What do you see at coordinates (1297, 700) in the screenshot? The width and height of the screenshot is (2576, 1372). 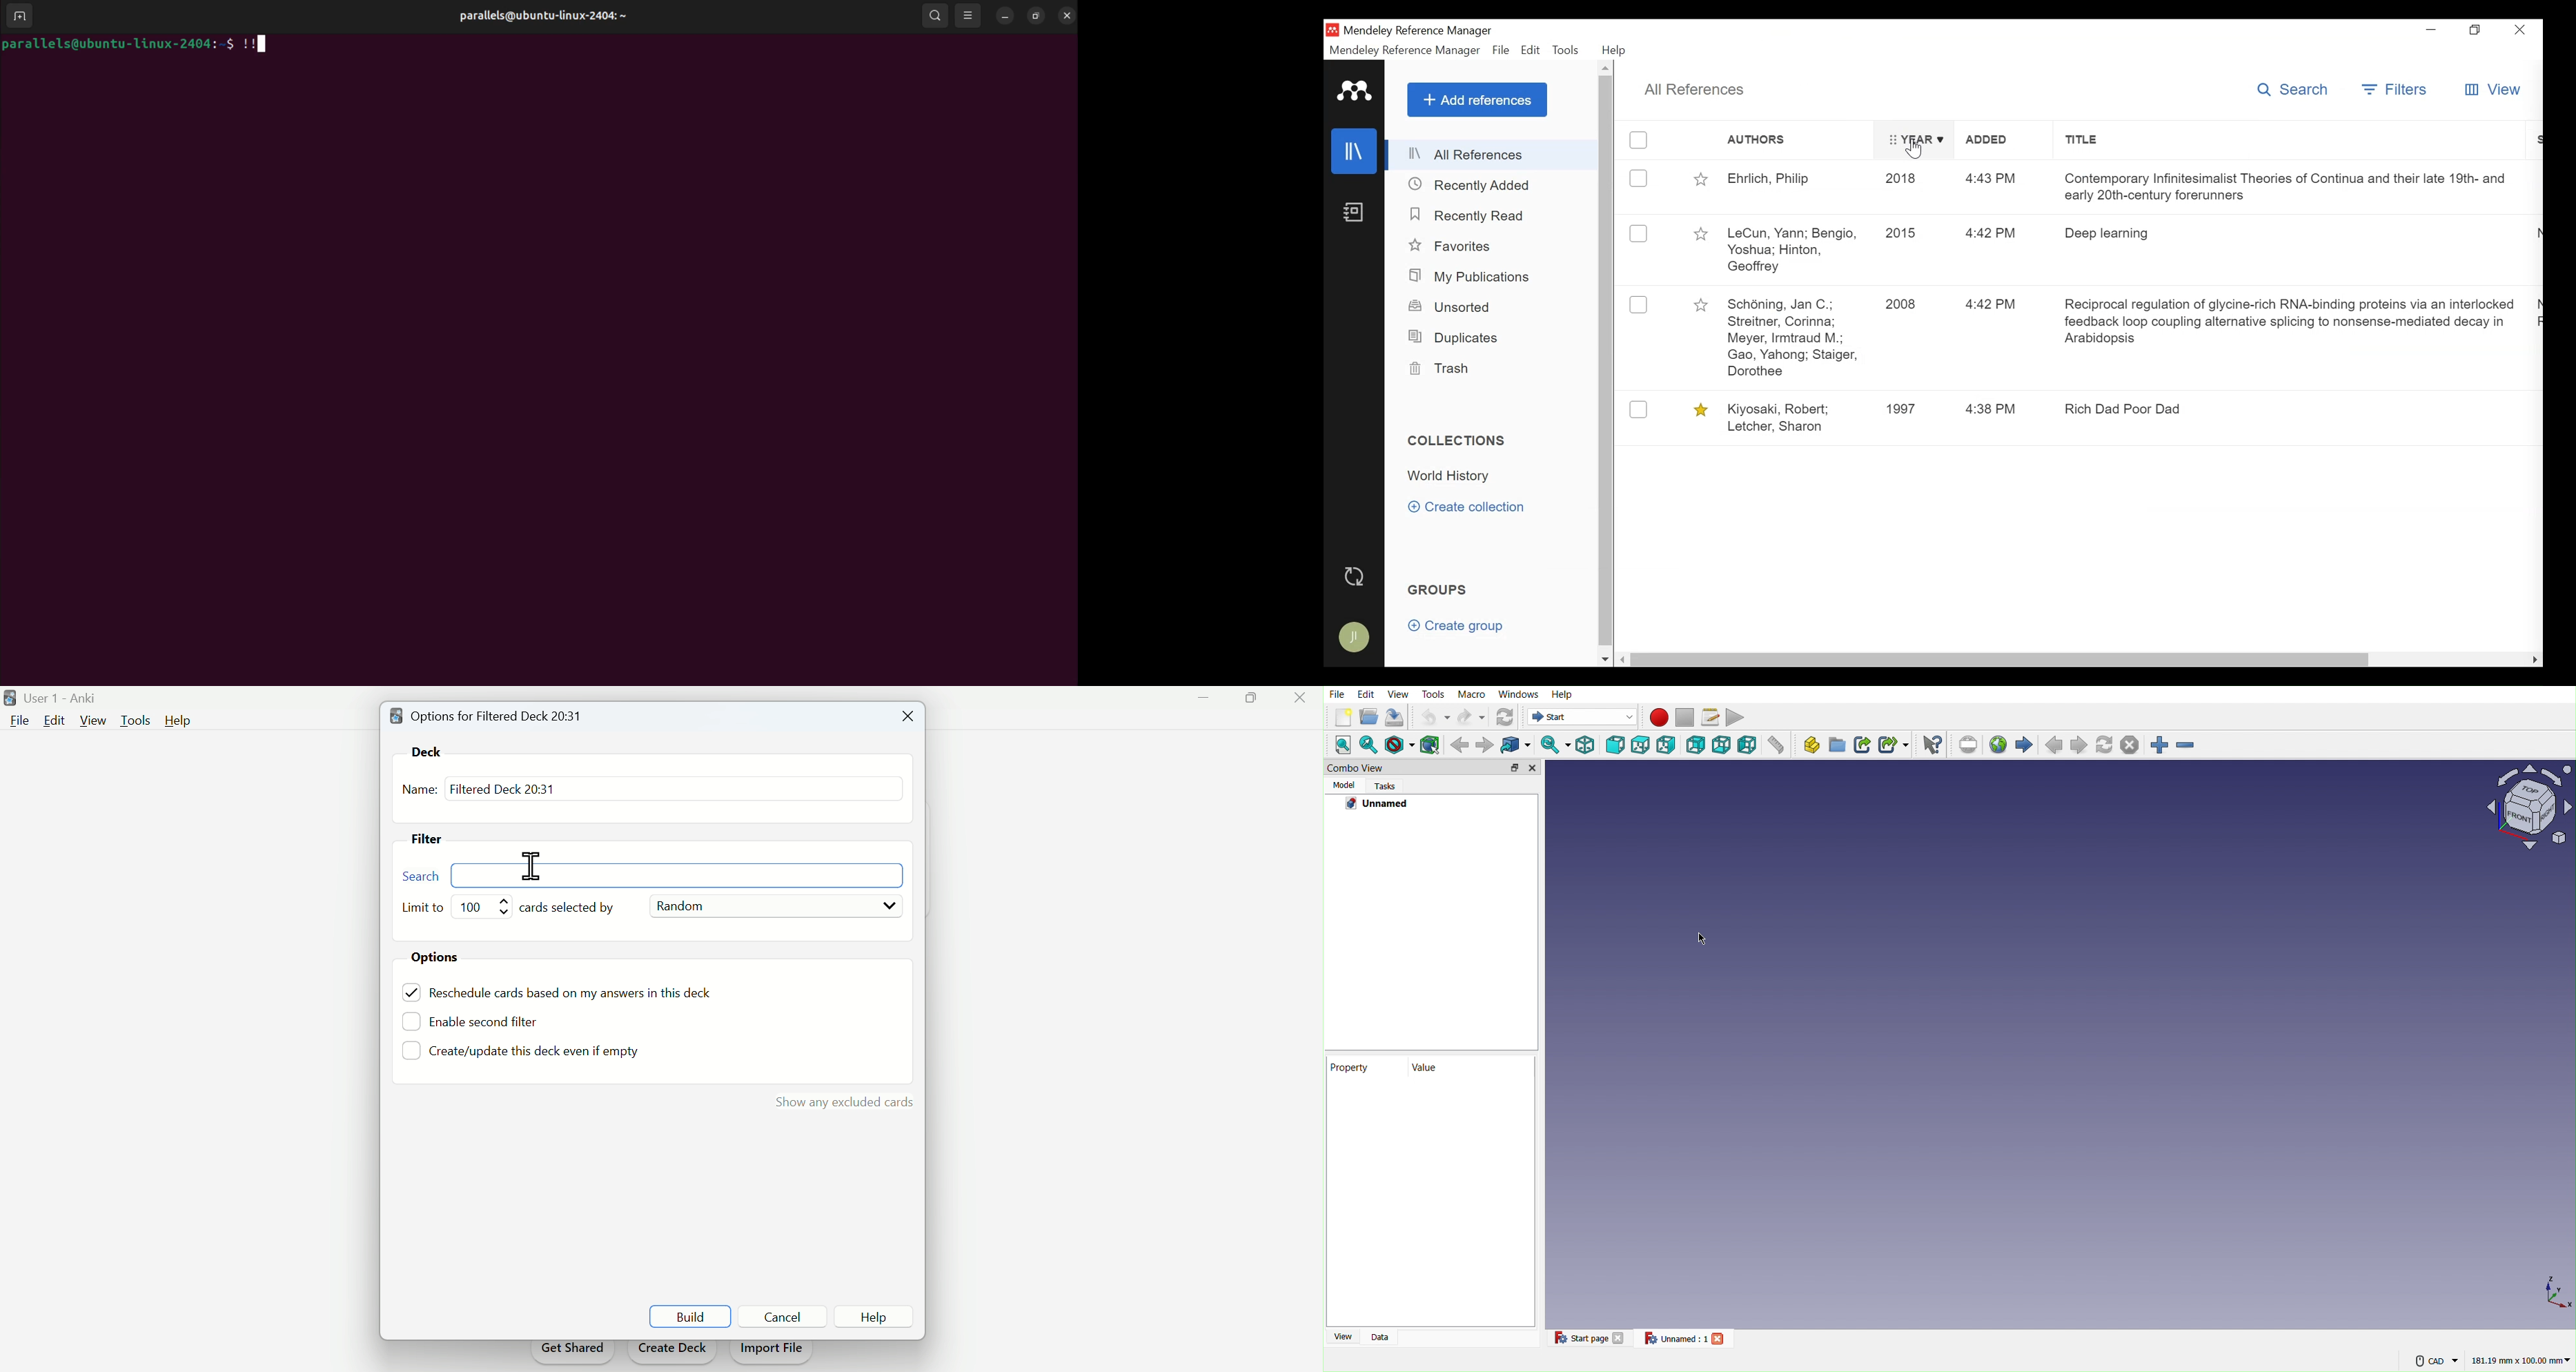 I see `Close` at bounding box center [1297, 700].